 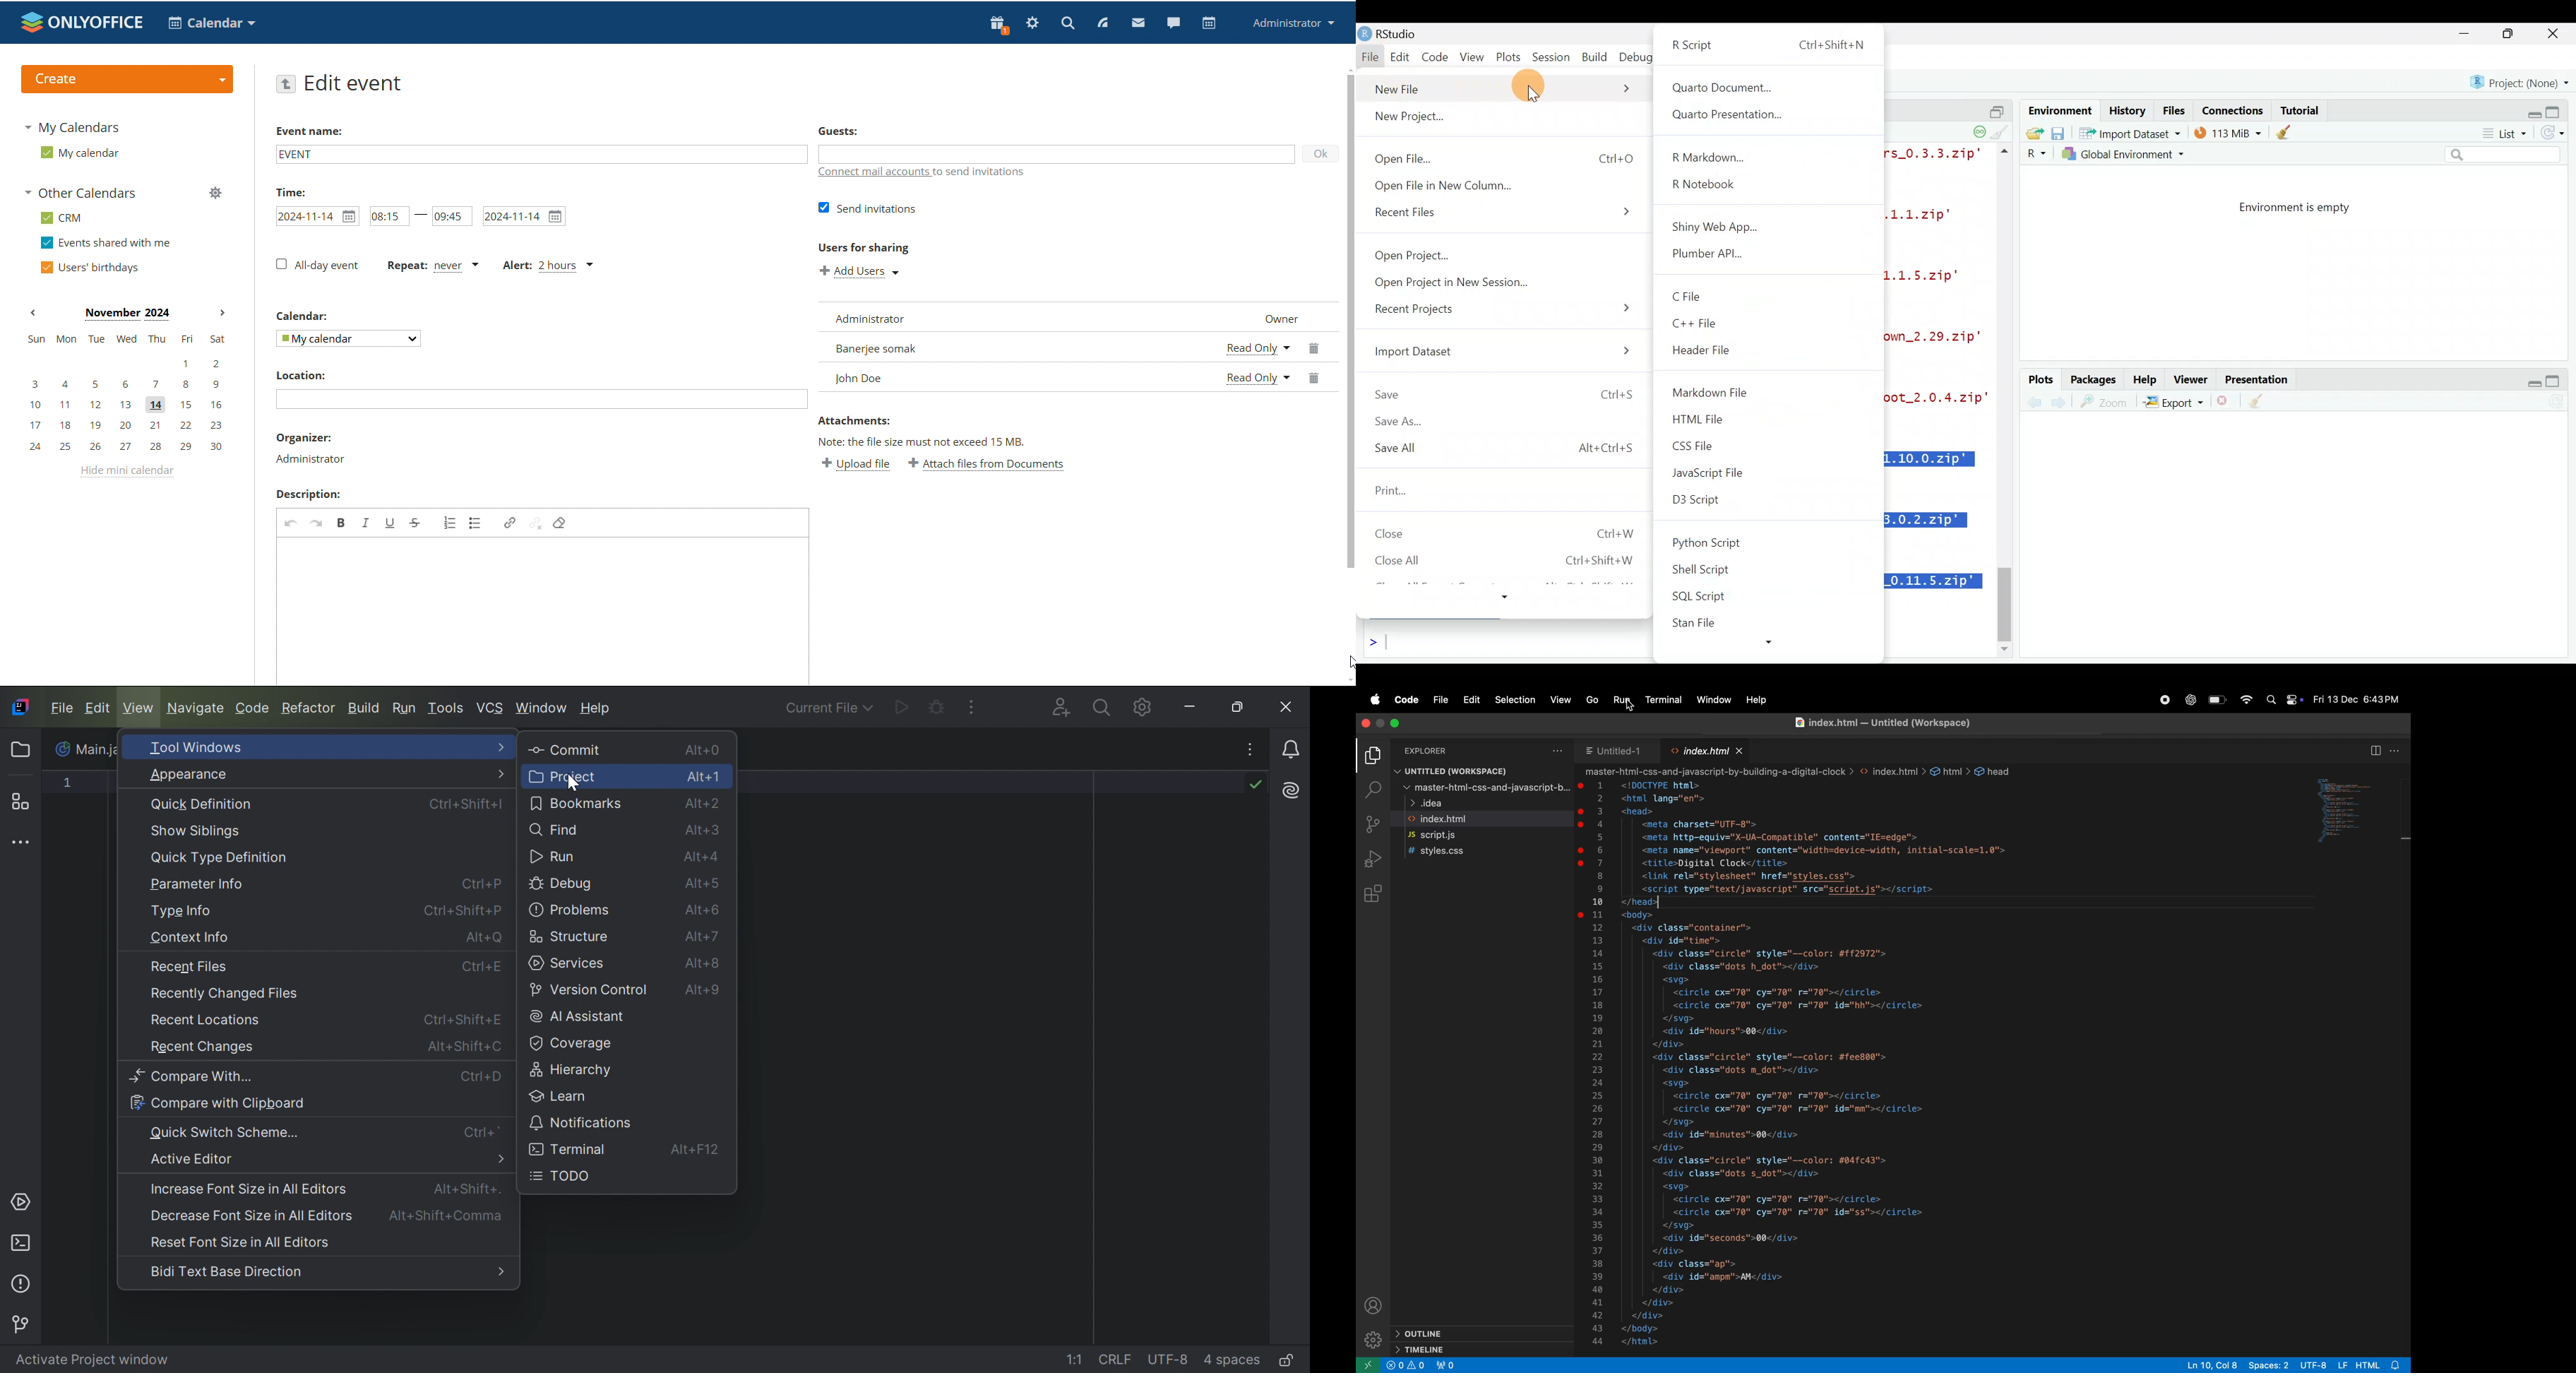 I want to click on Save All Alt+Ctrl+S, so click(x=1508, y=449).